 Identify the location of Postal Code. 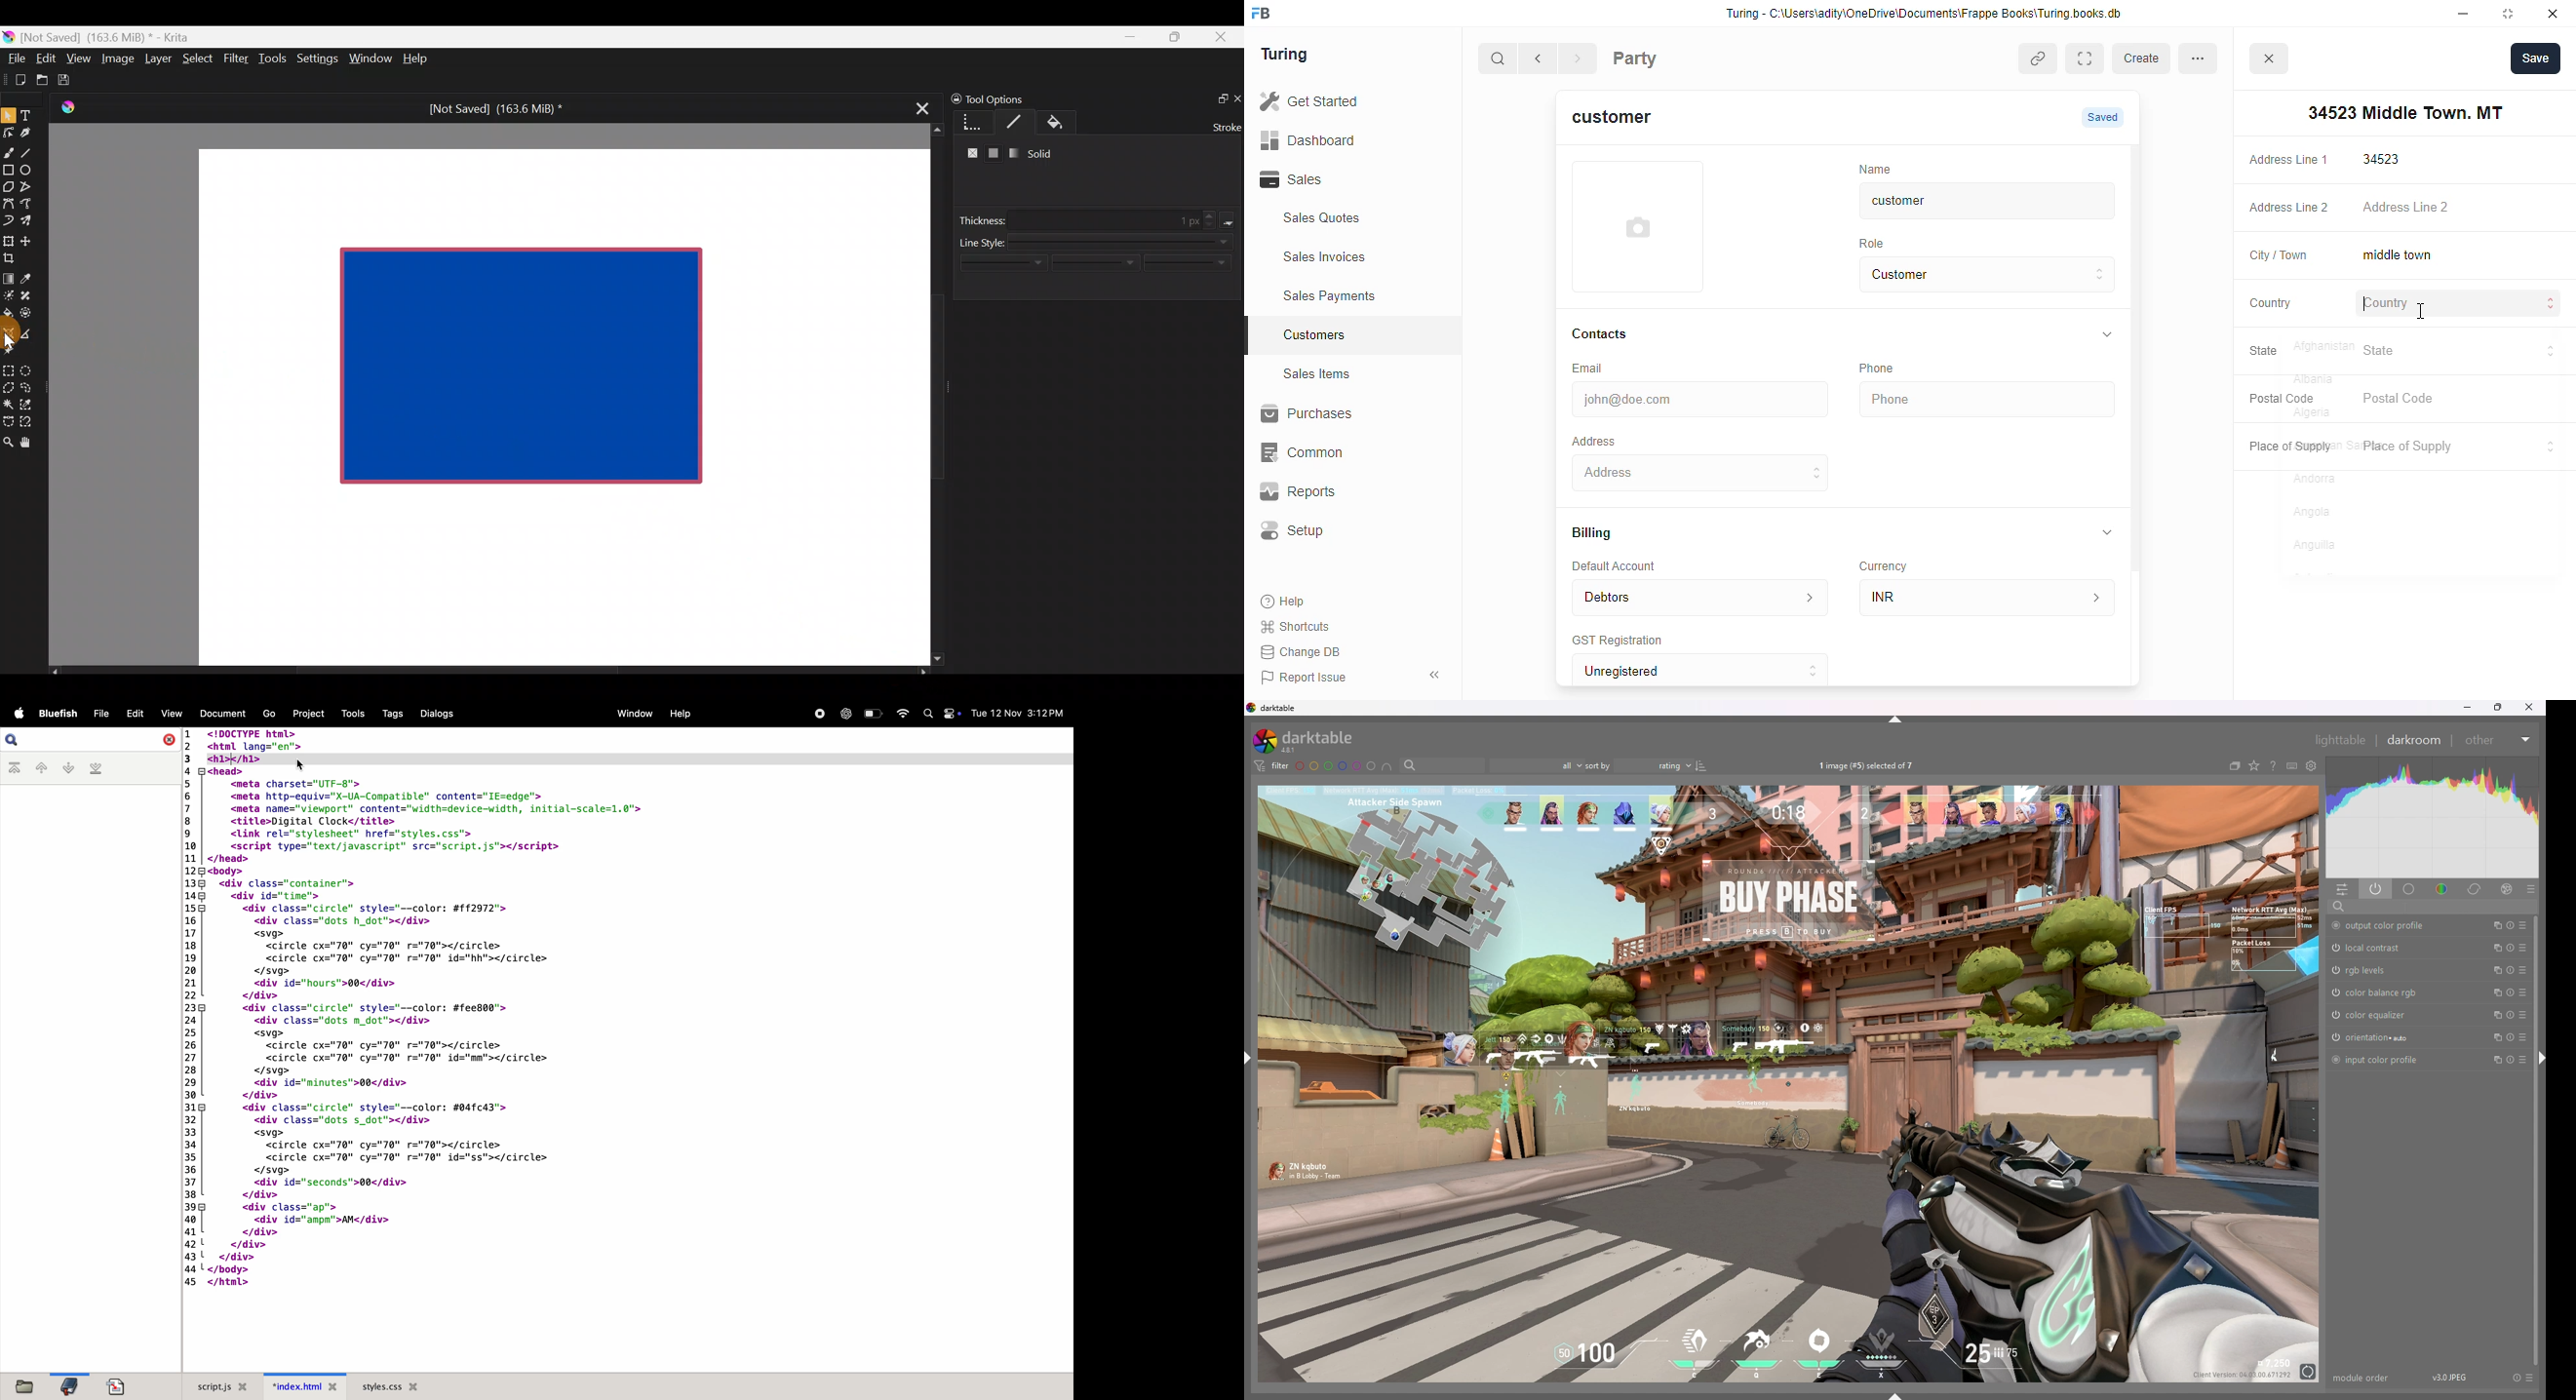
(2460, 400).